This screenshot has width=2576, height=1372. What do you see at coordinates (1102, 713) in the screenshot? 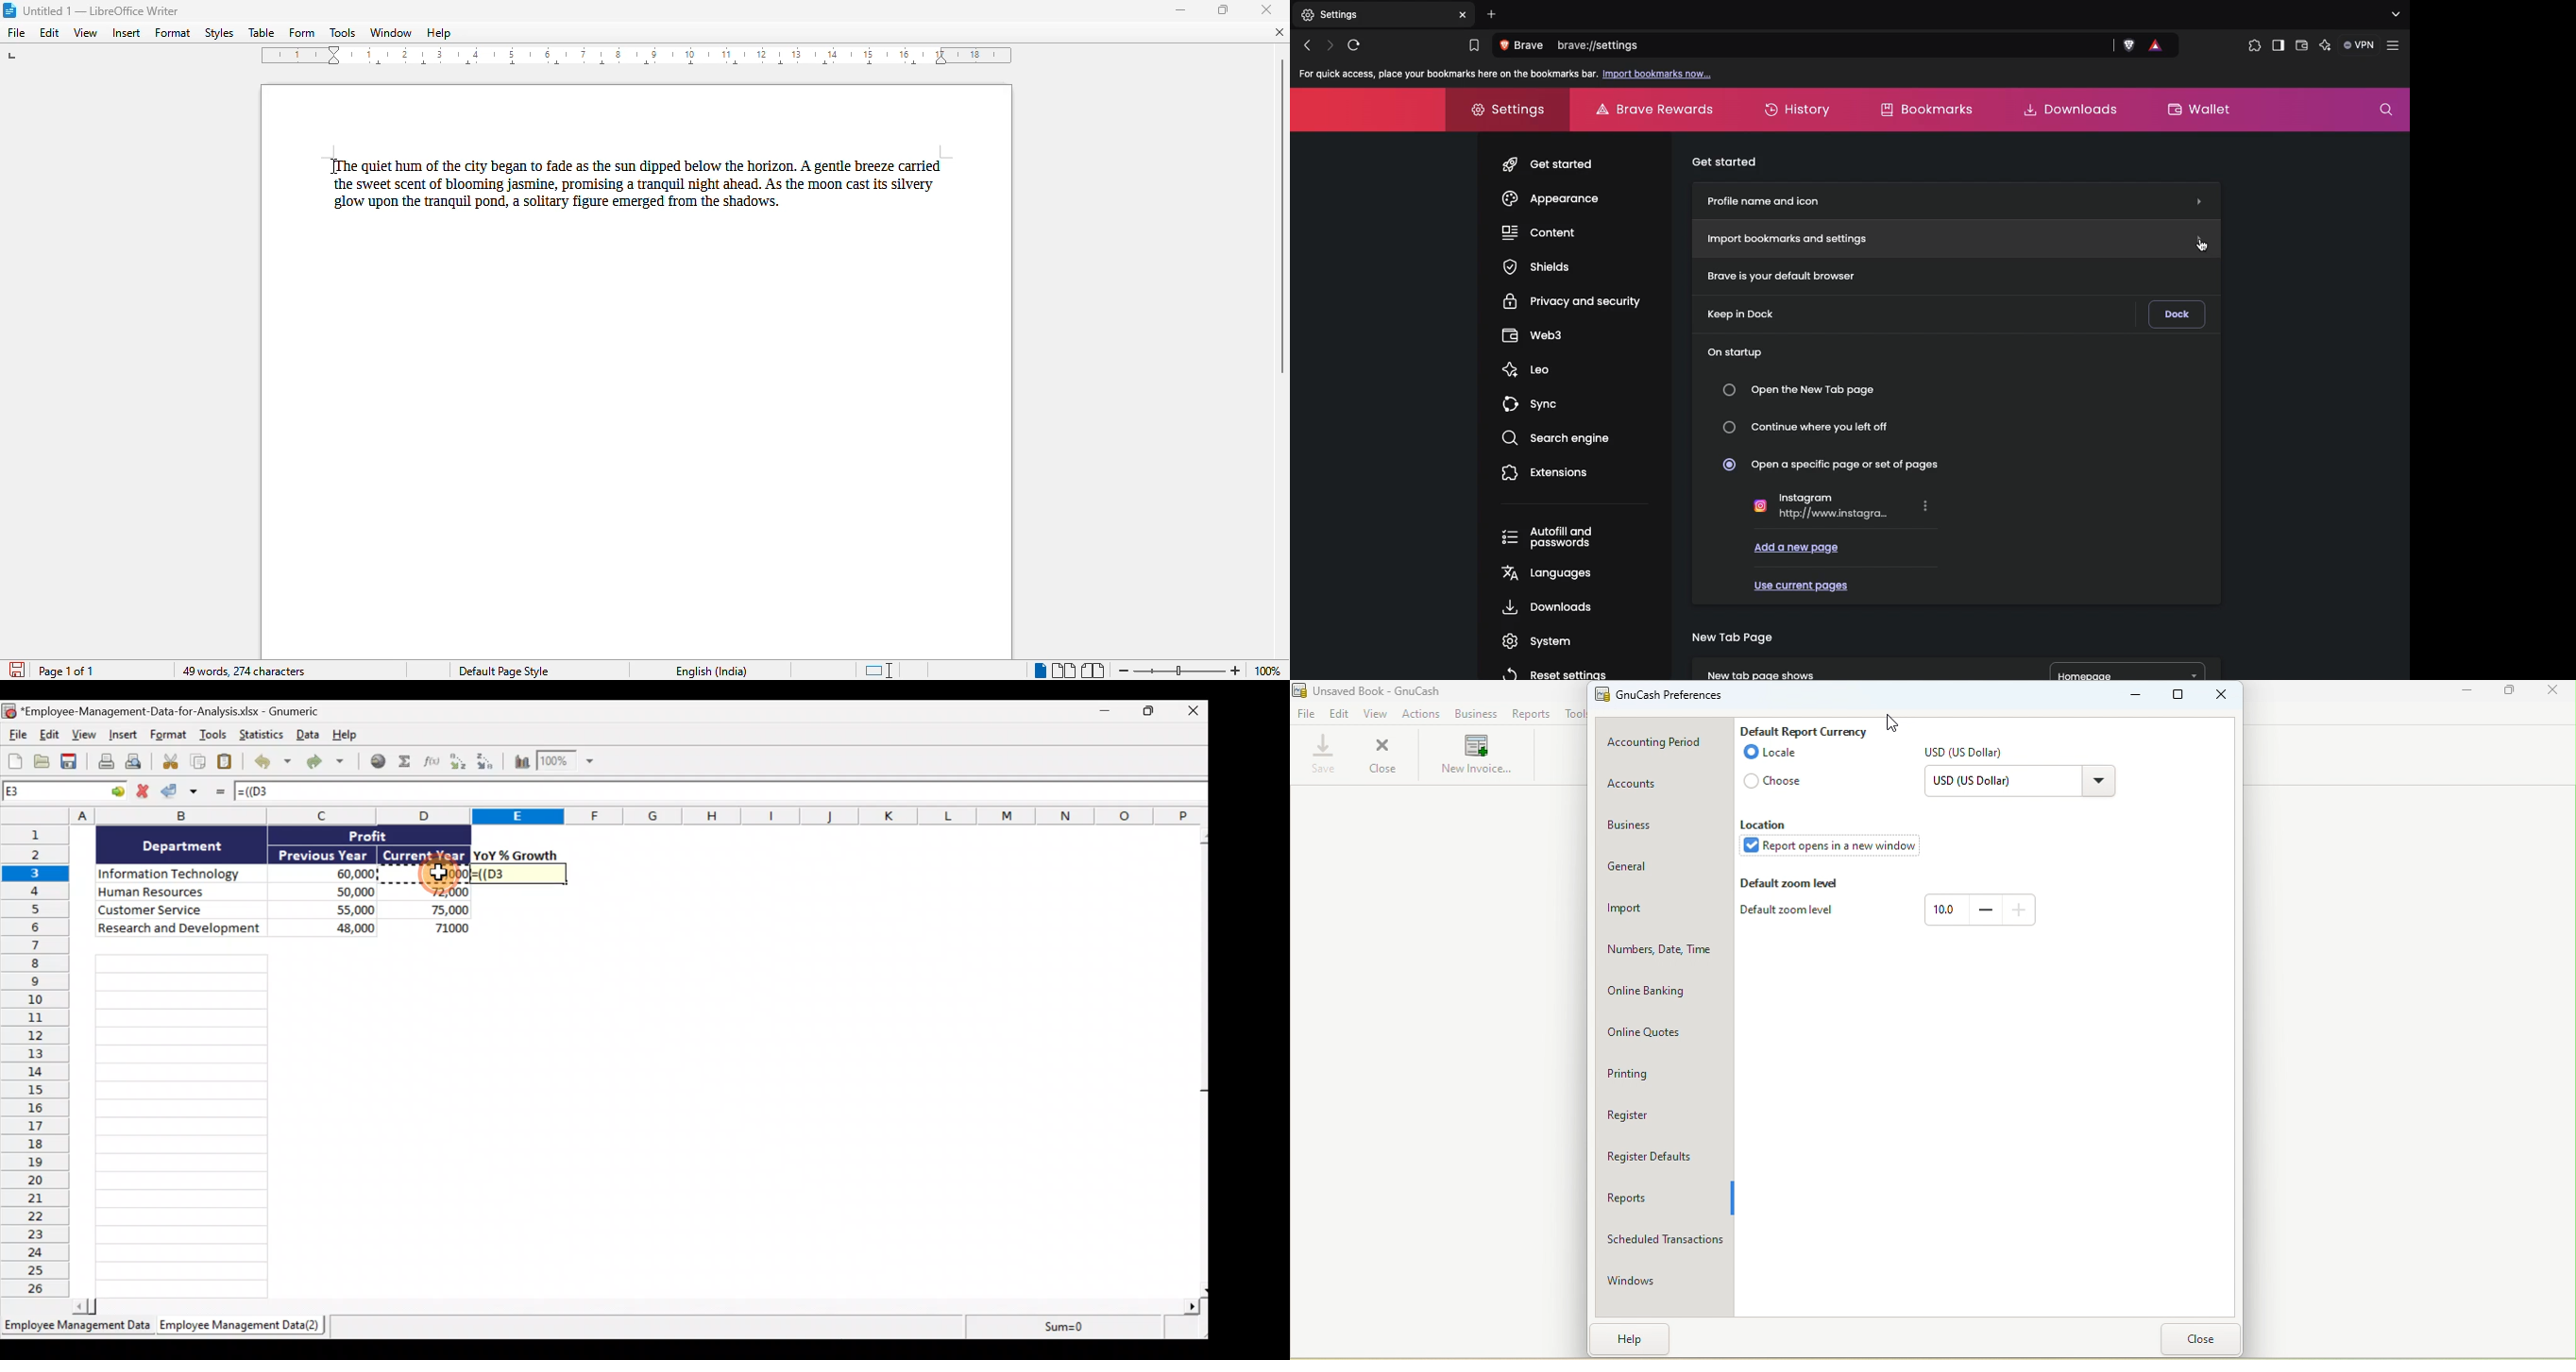
I see `Minimise` at bounding box center [1102, 713].